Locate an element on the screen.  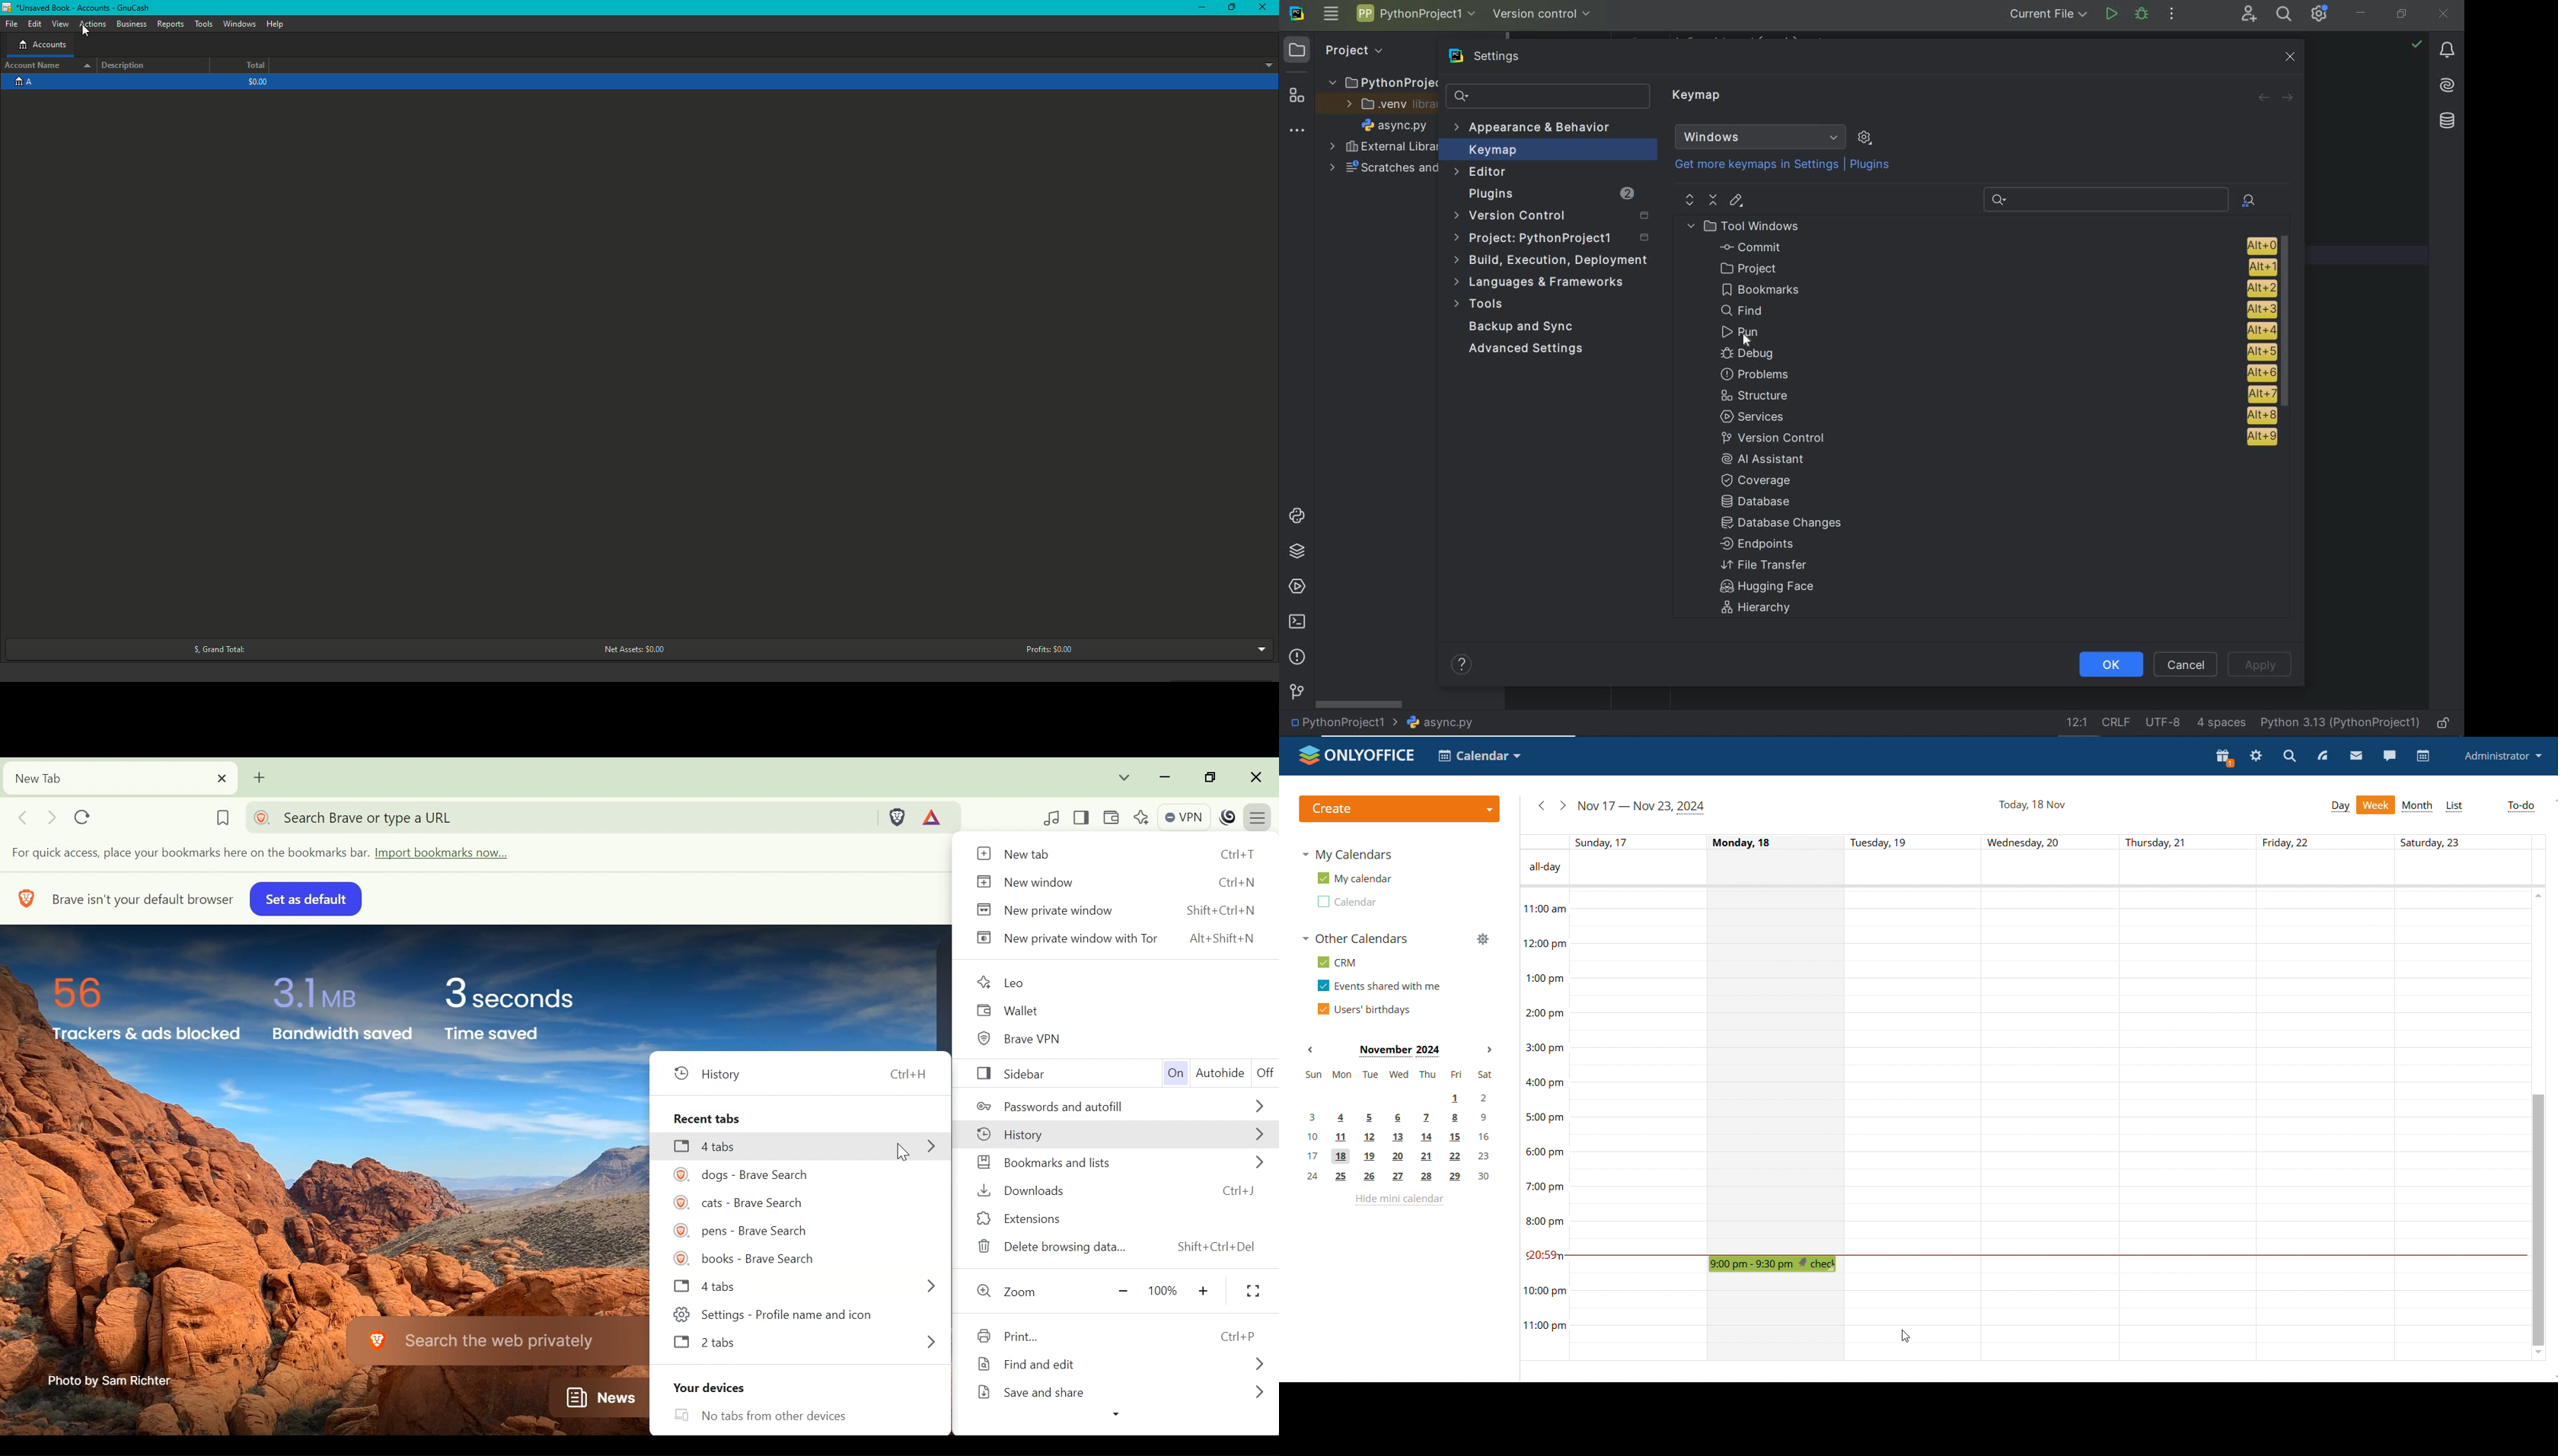
News is located at coordinates (595, 1399).